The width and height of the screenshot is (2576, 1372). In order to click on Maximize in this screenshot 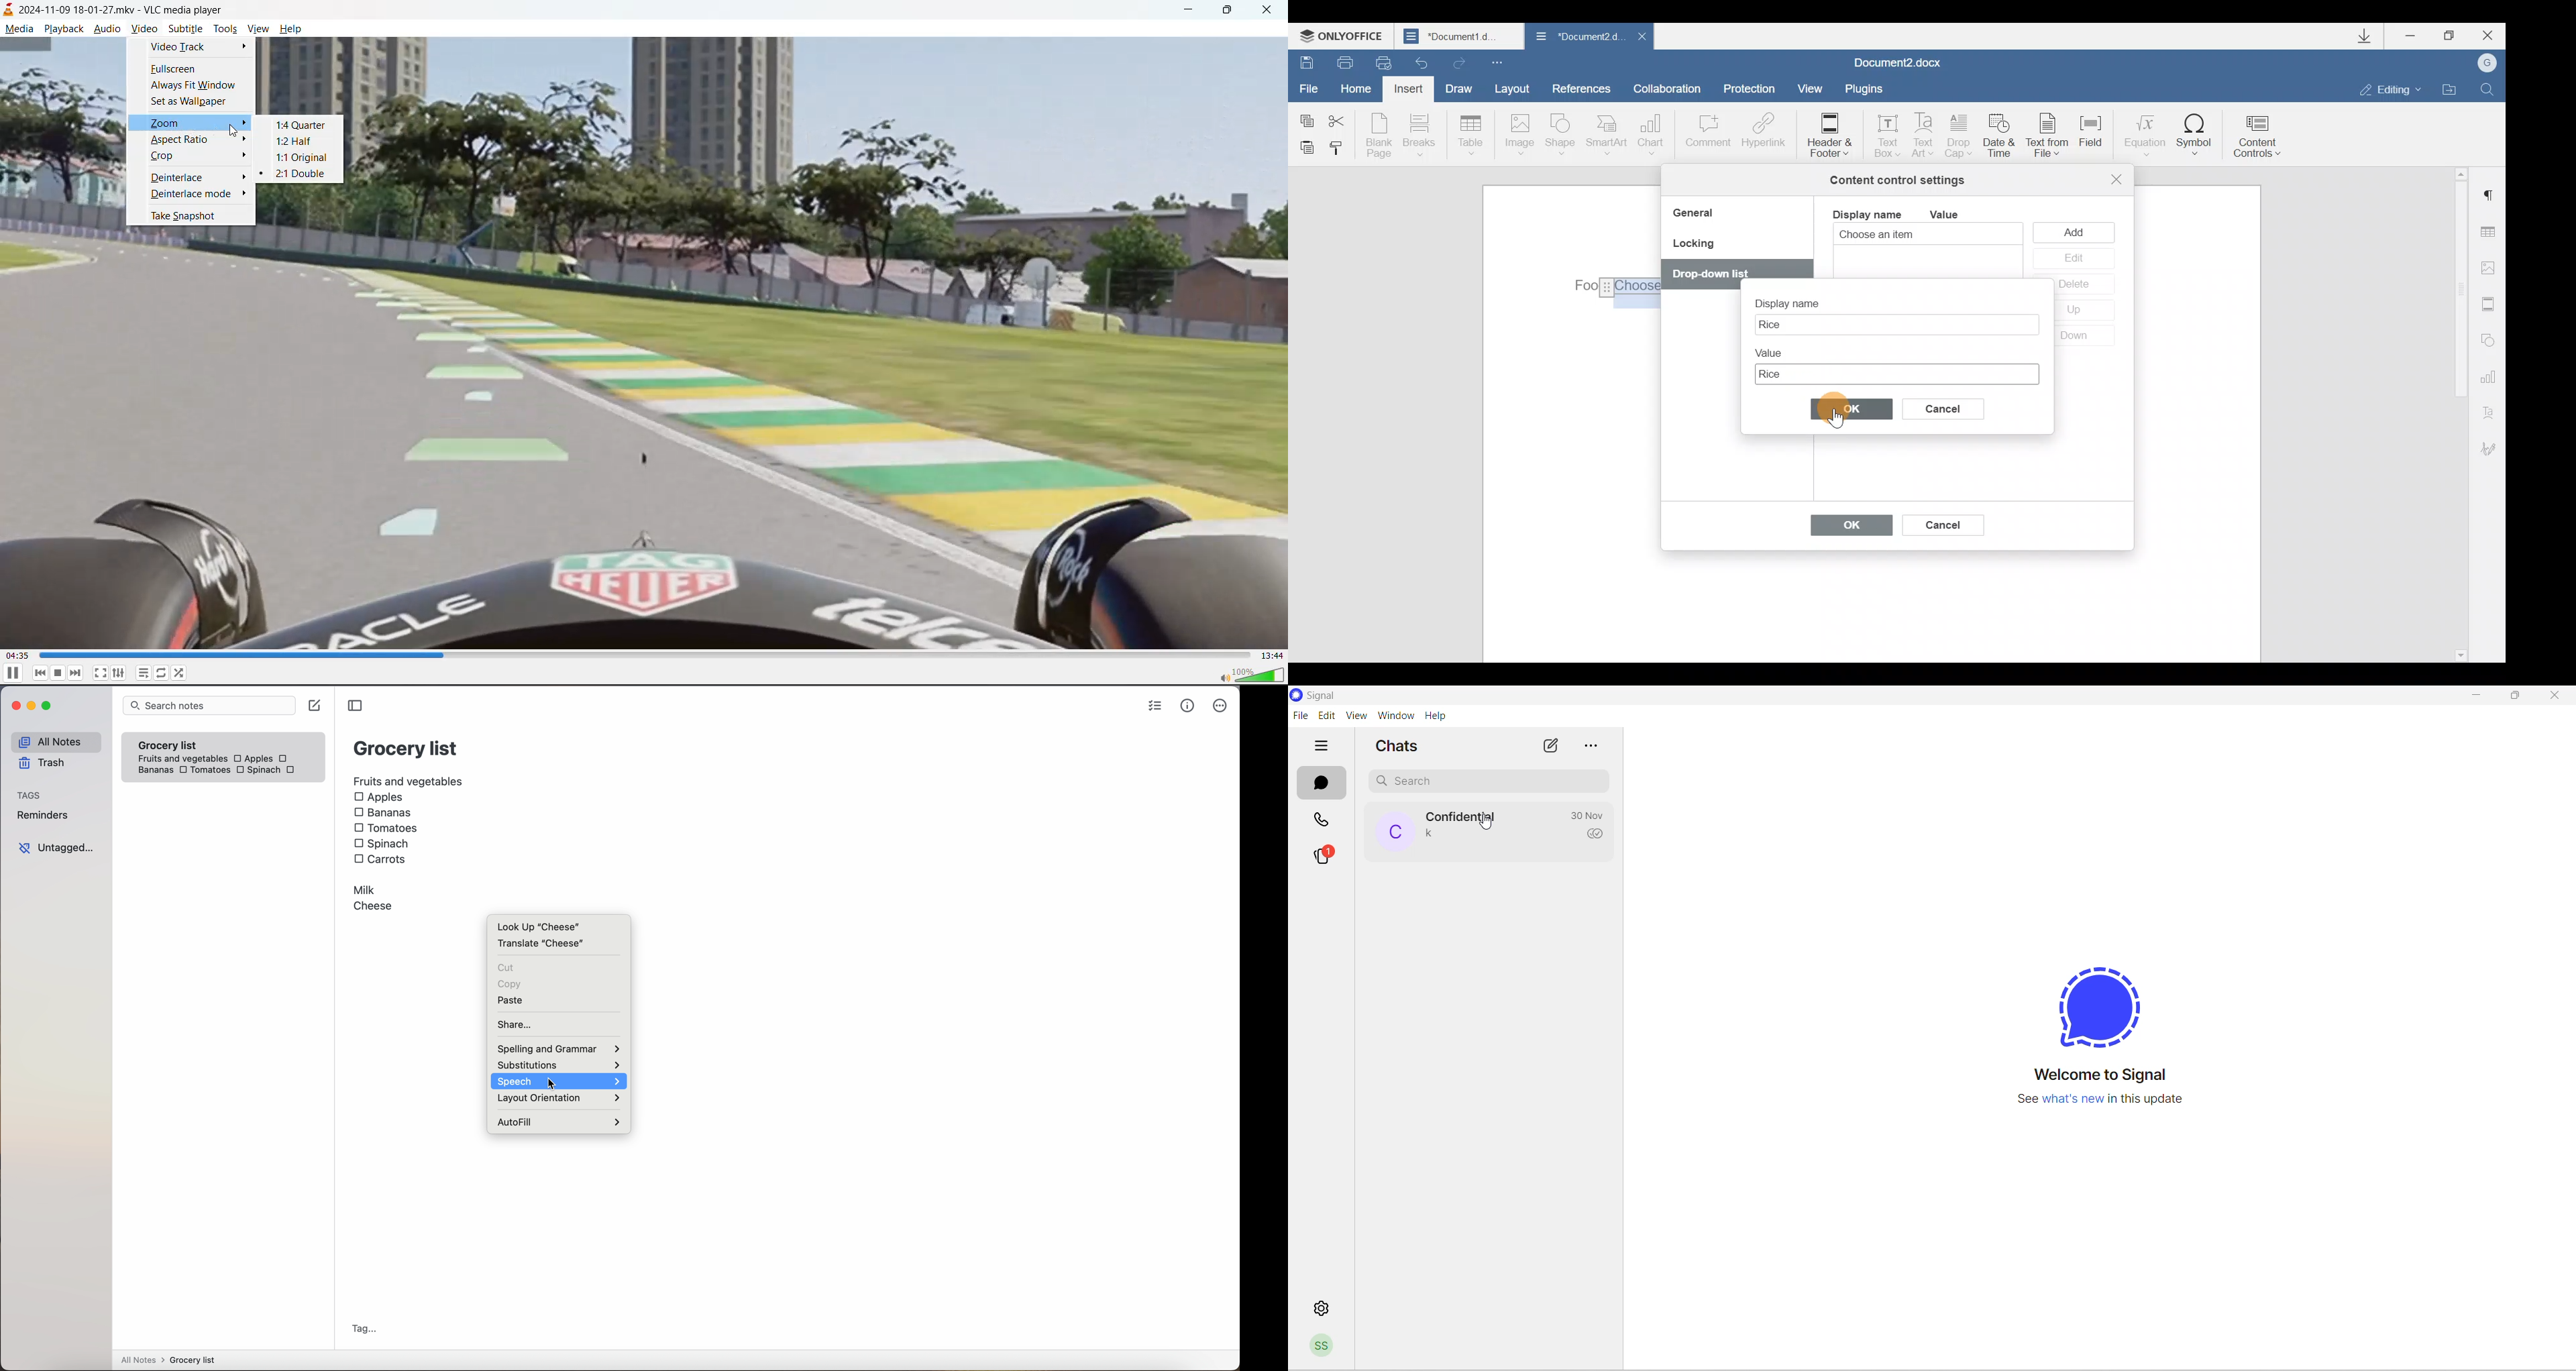, I will do `click(2450, 36)`.